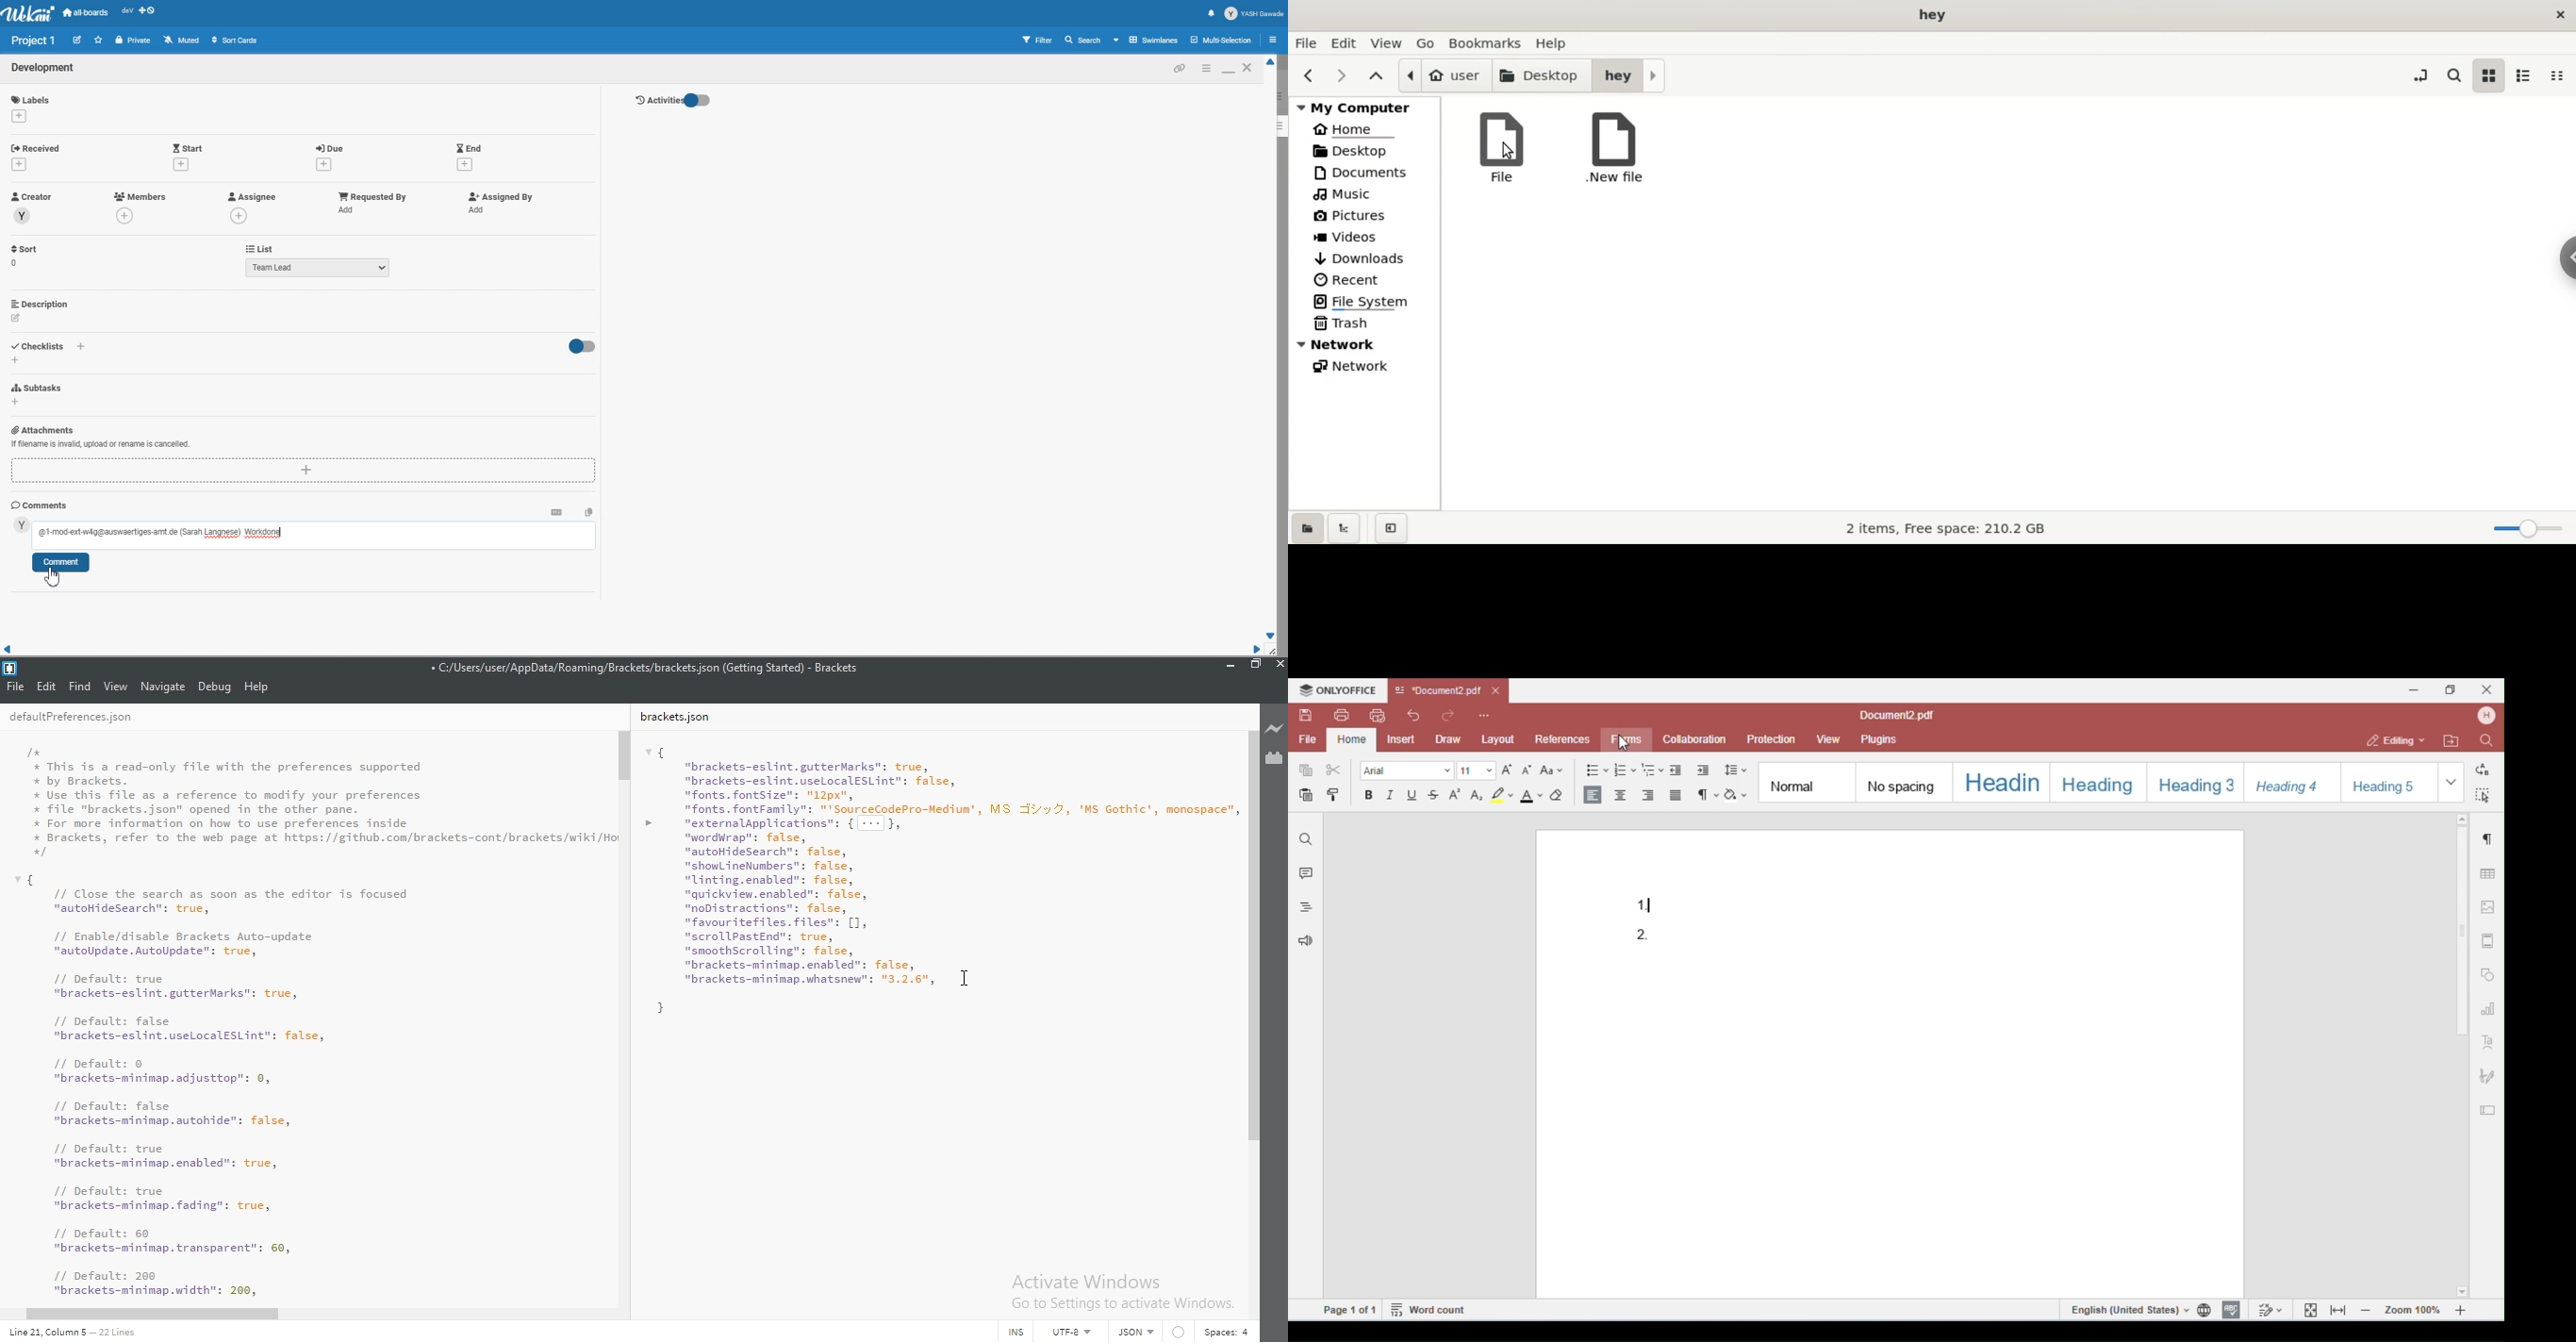 This screenshot has height=1344, width=2576. What do you see at coordinates (304, 471) in the screenshot?
I see `Add Attachments` at bounding box center [304, 471].